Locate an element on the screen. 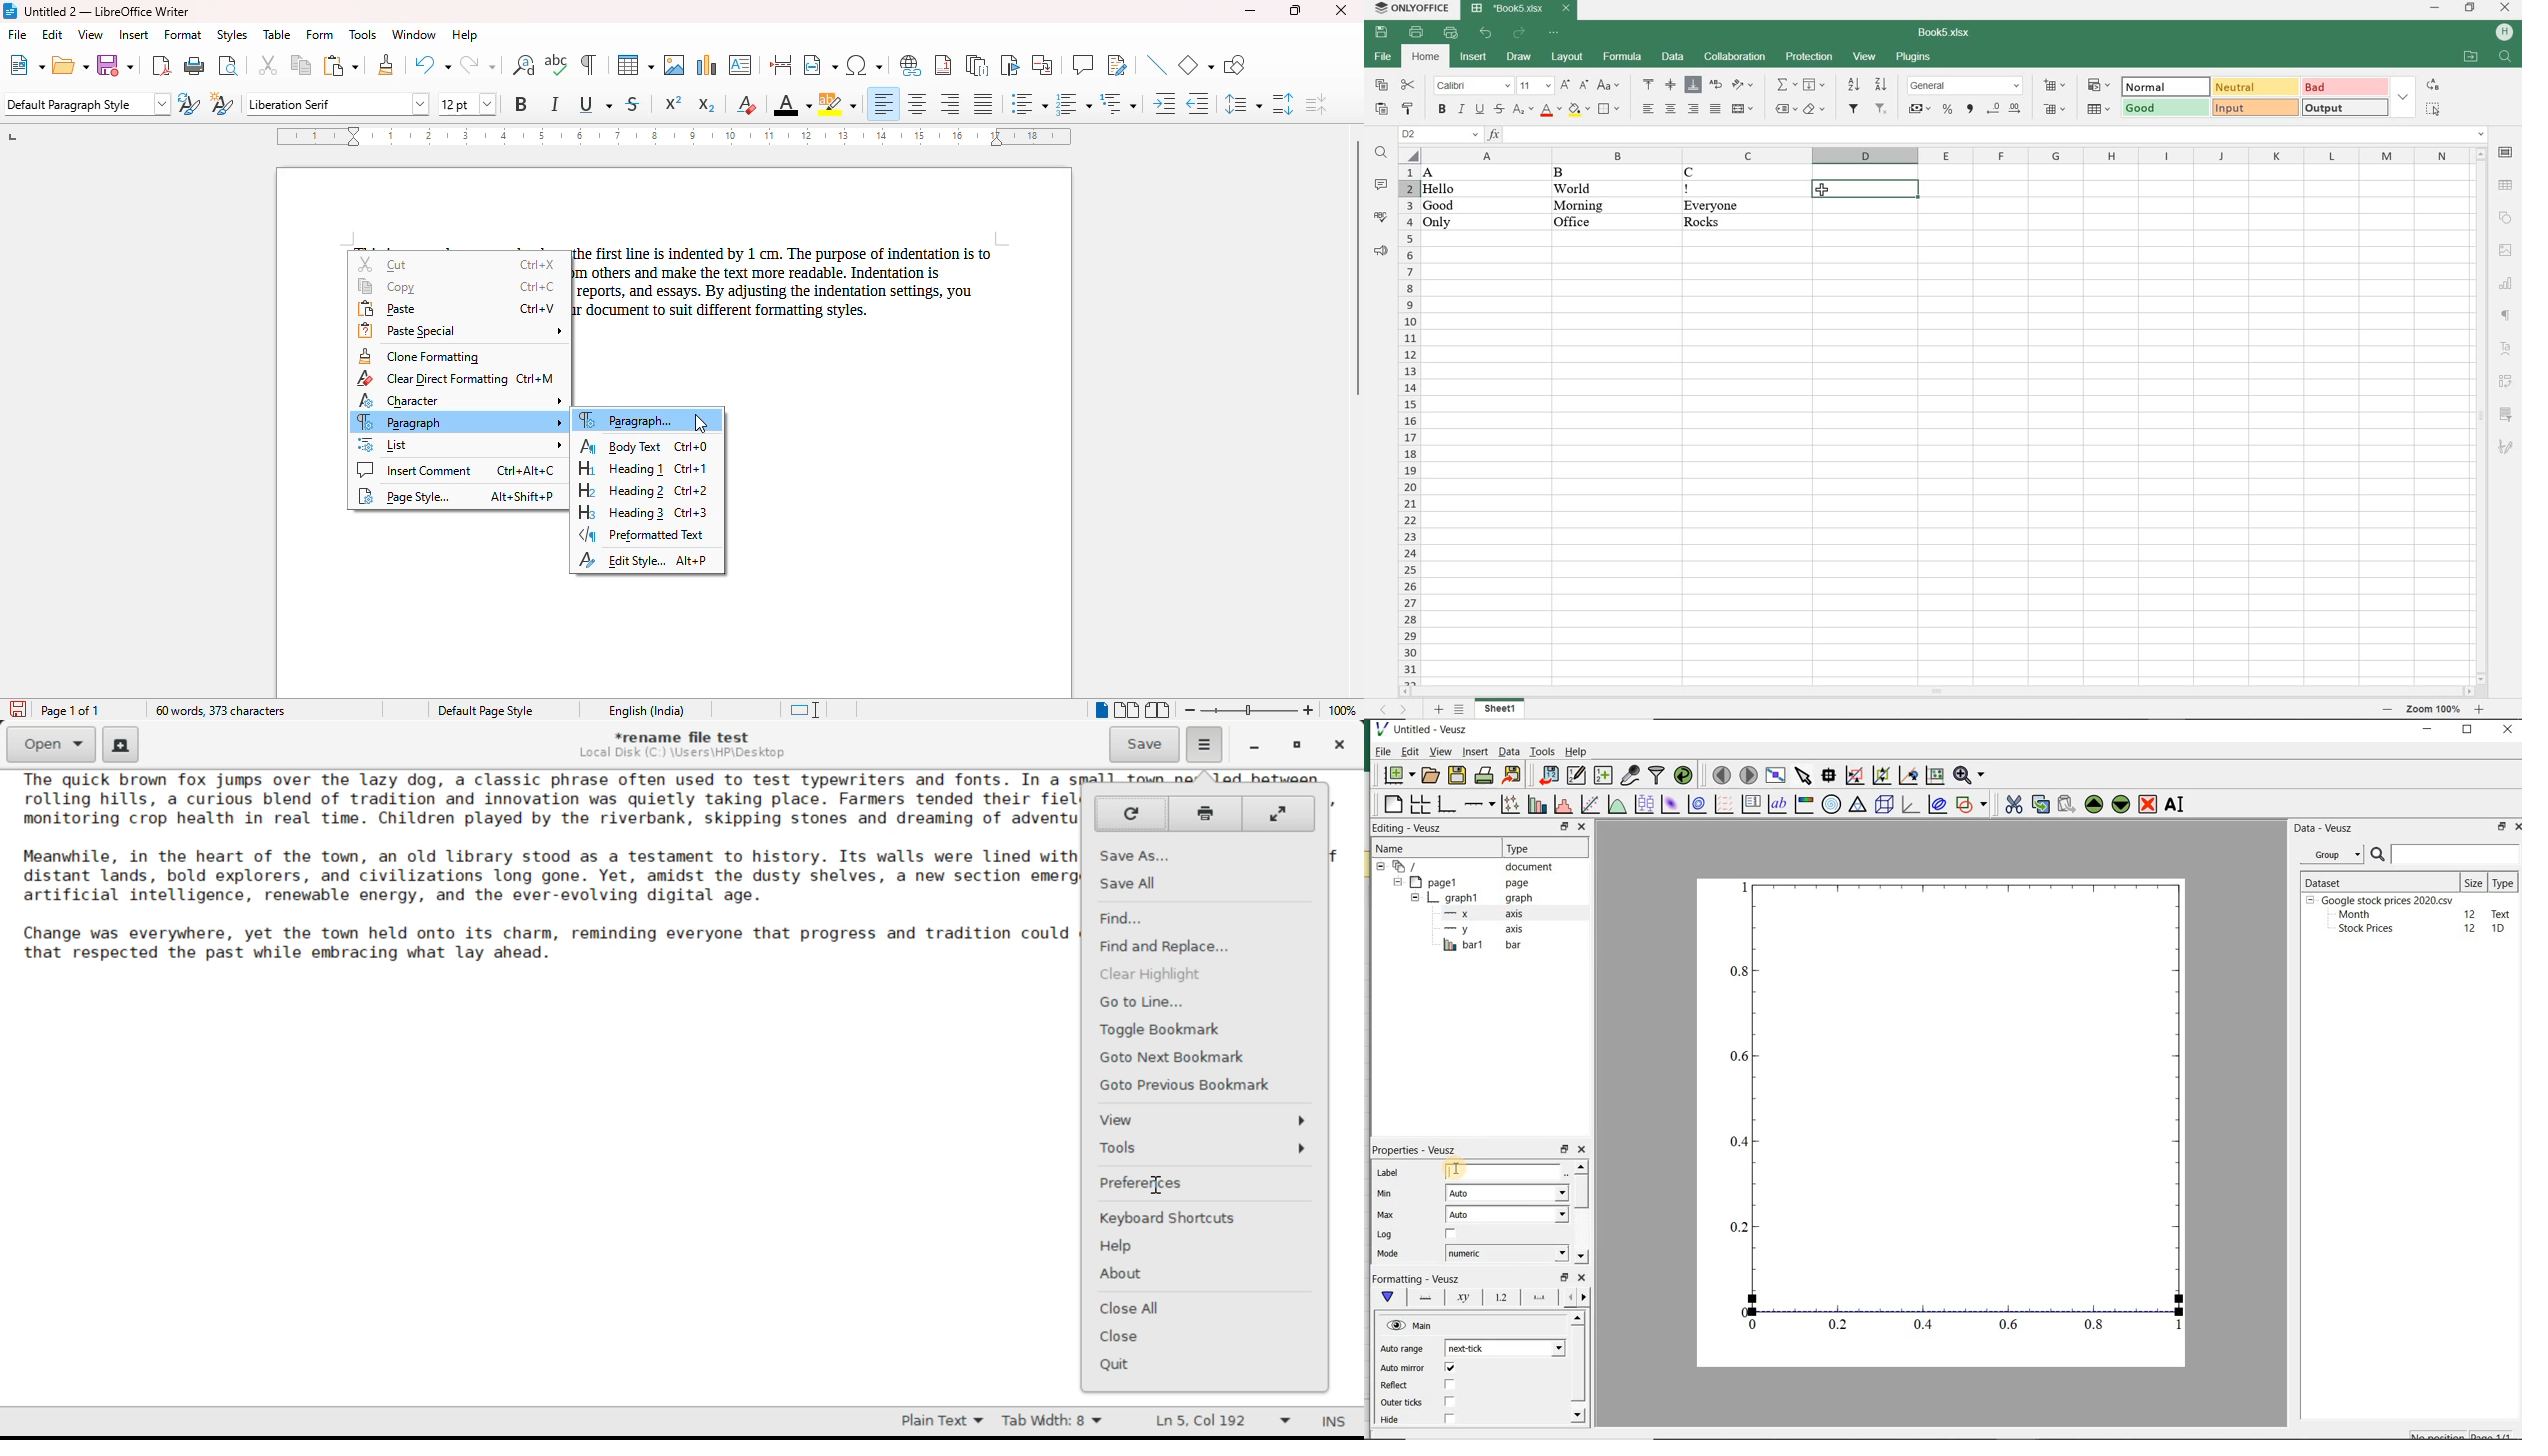 The width and height of the screenshot is (2548, 1456). select items from the graph or scroll is located at coordinates (1803, 776).